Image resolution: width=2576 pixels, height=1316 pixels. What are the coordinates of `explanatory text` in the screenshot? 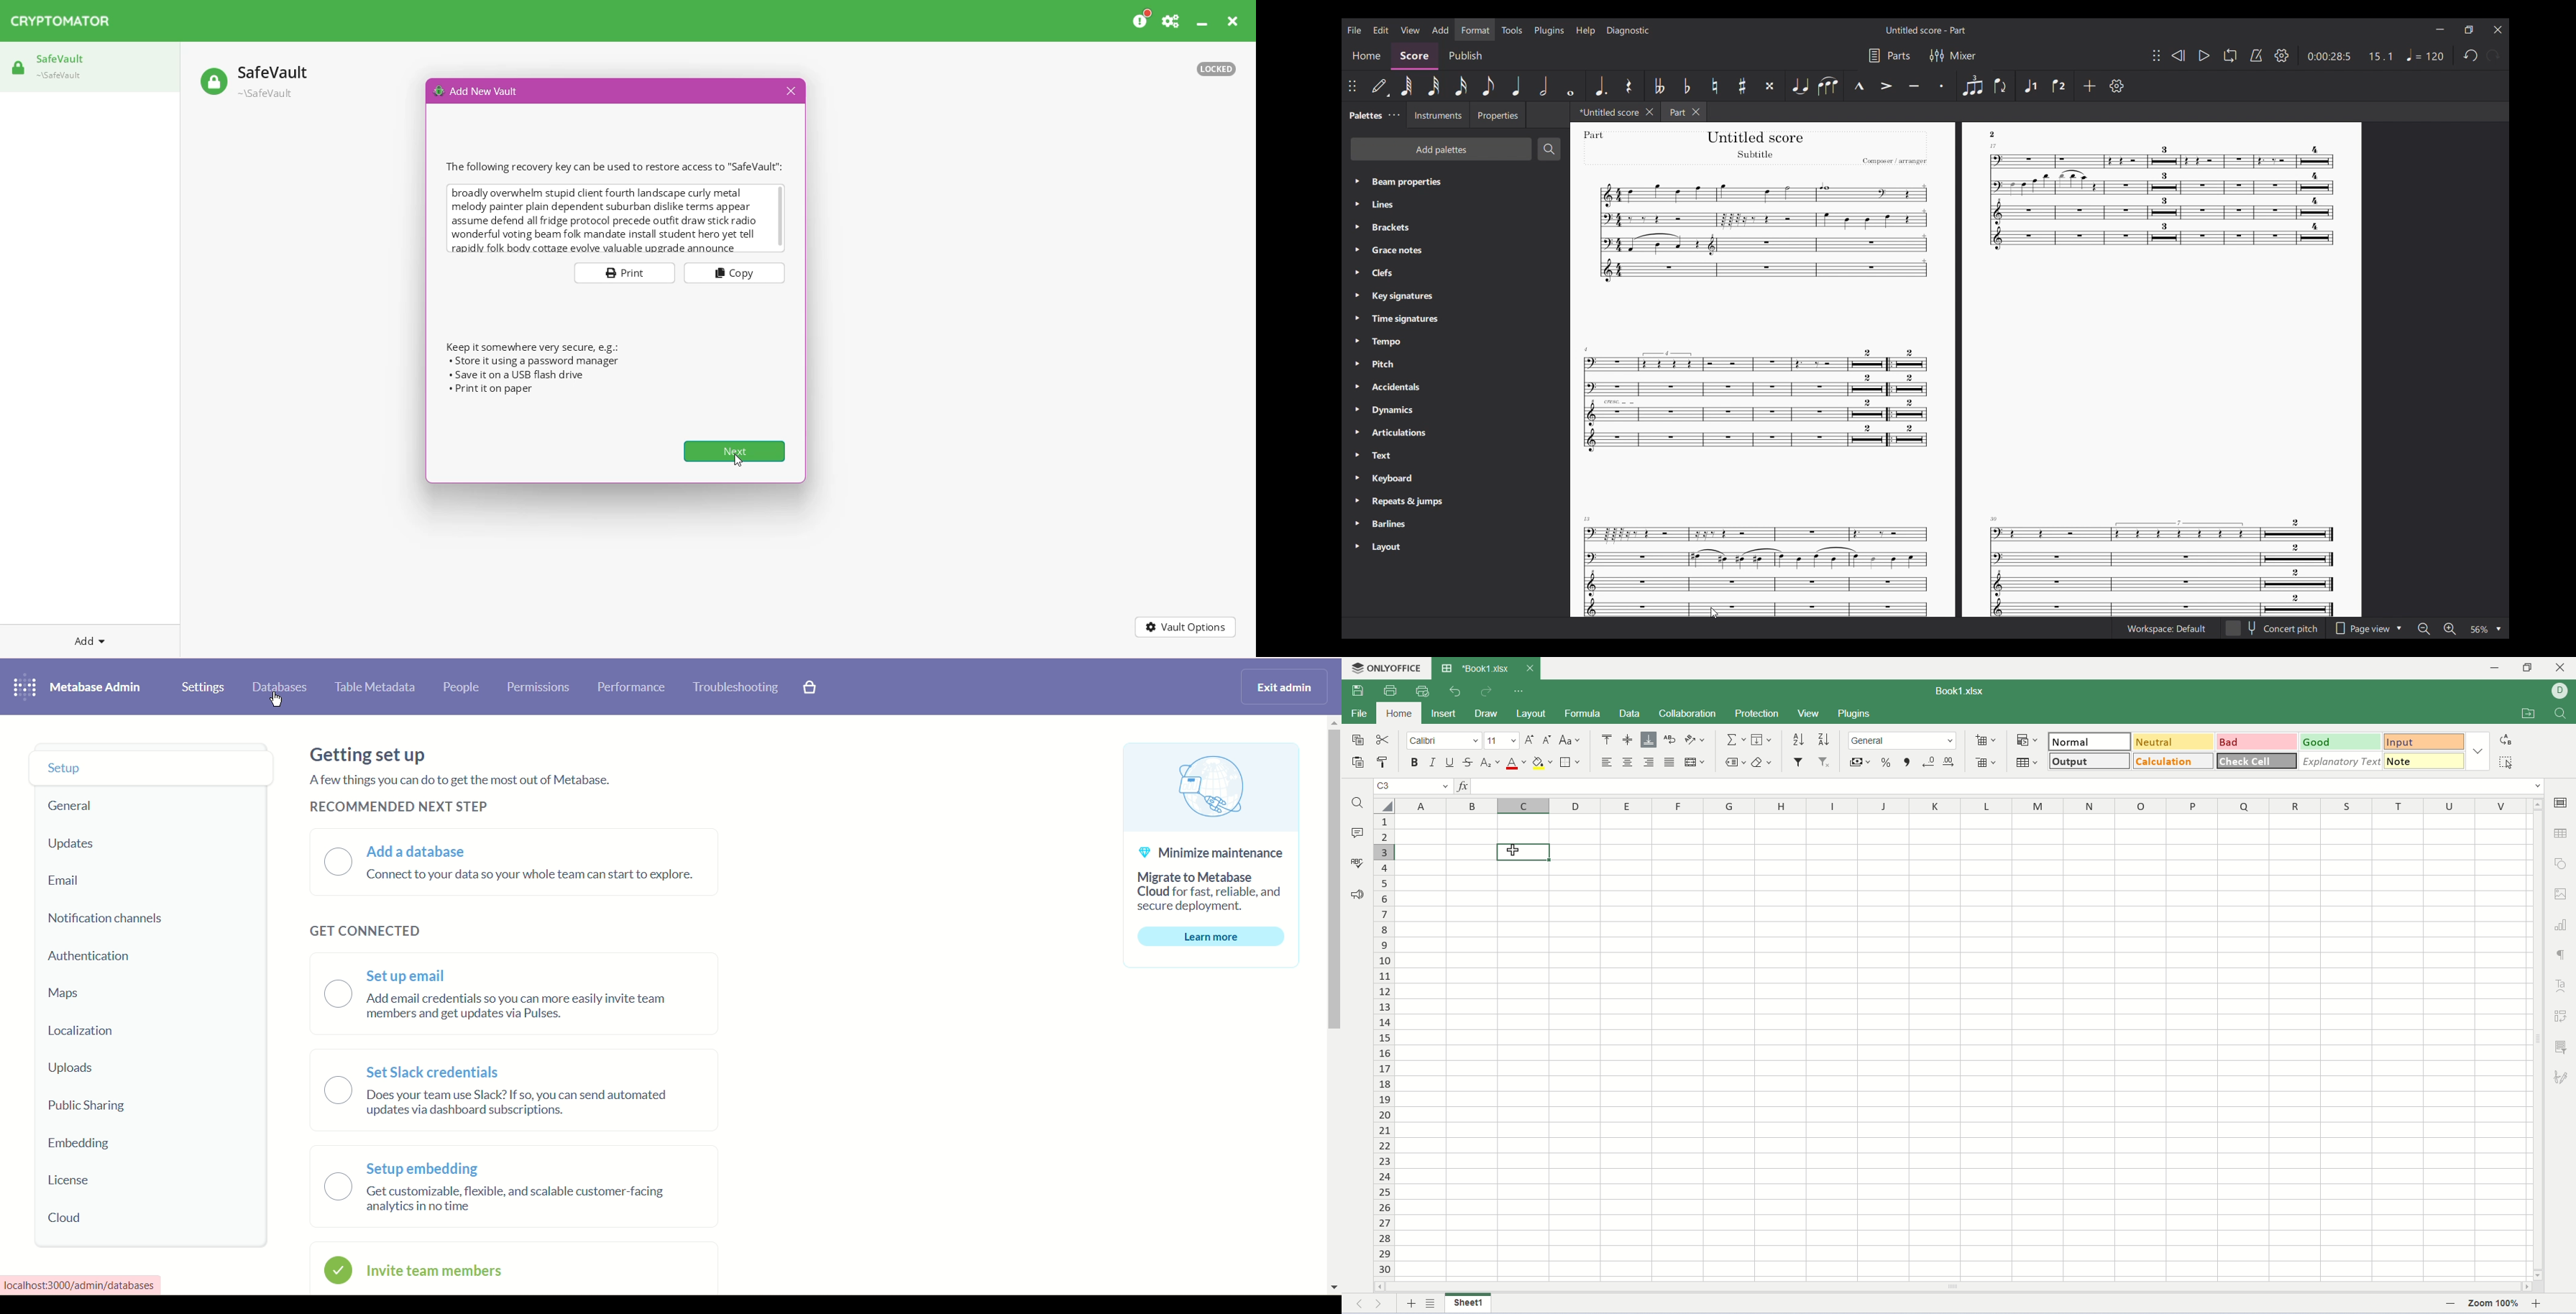 It's located at (2339, 761).